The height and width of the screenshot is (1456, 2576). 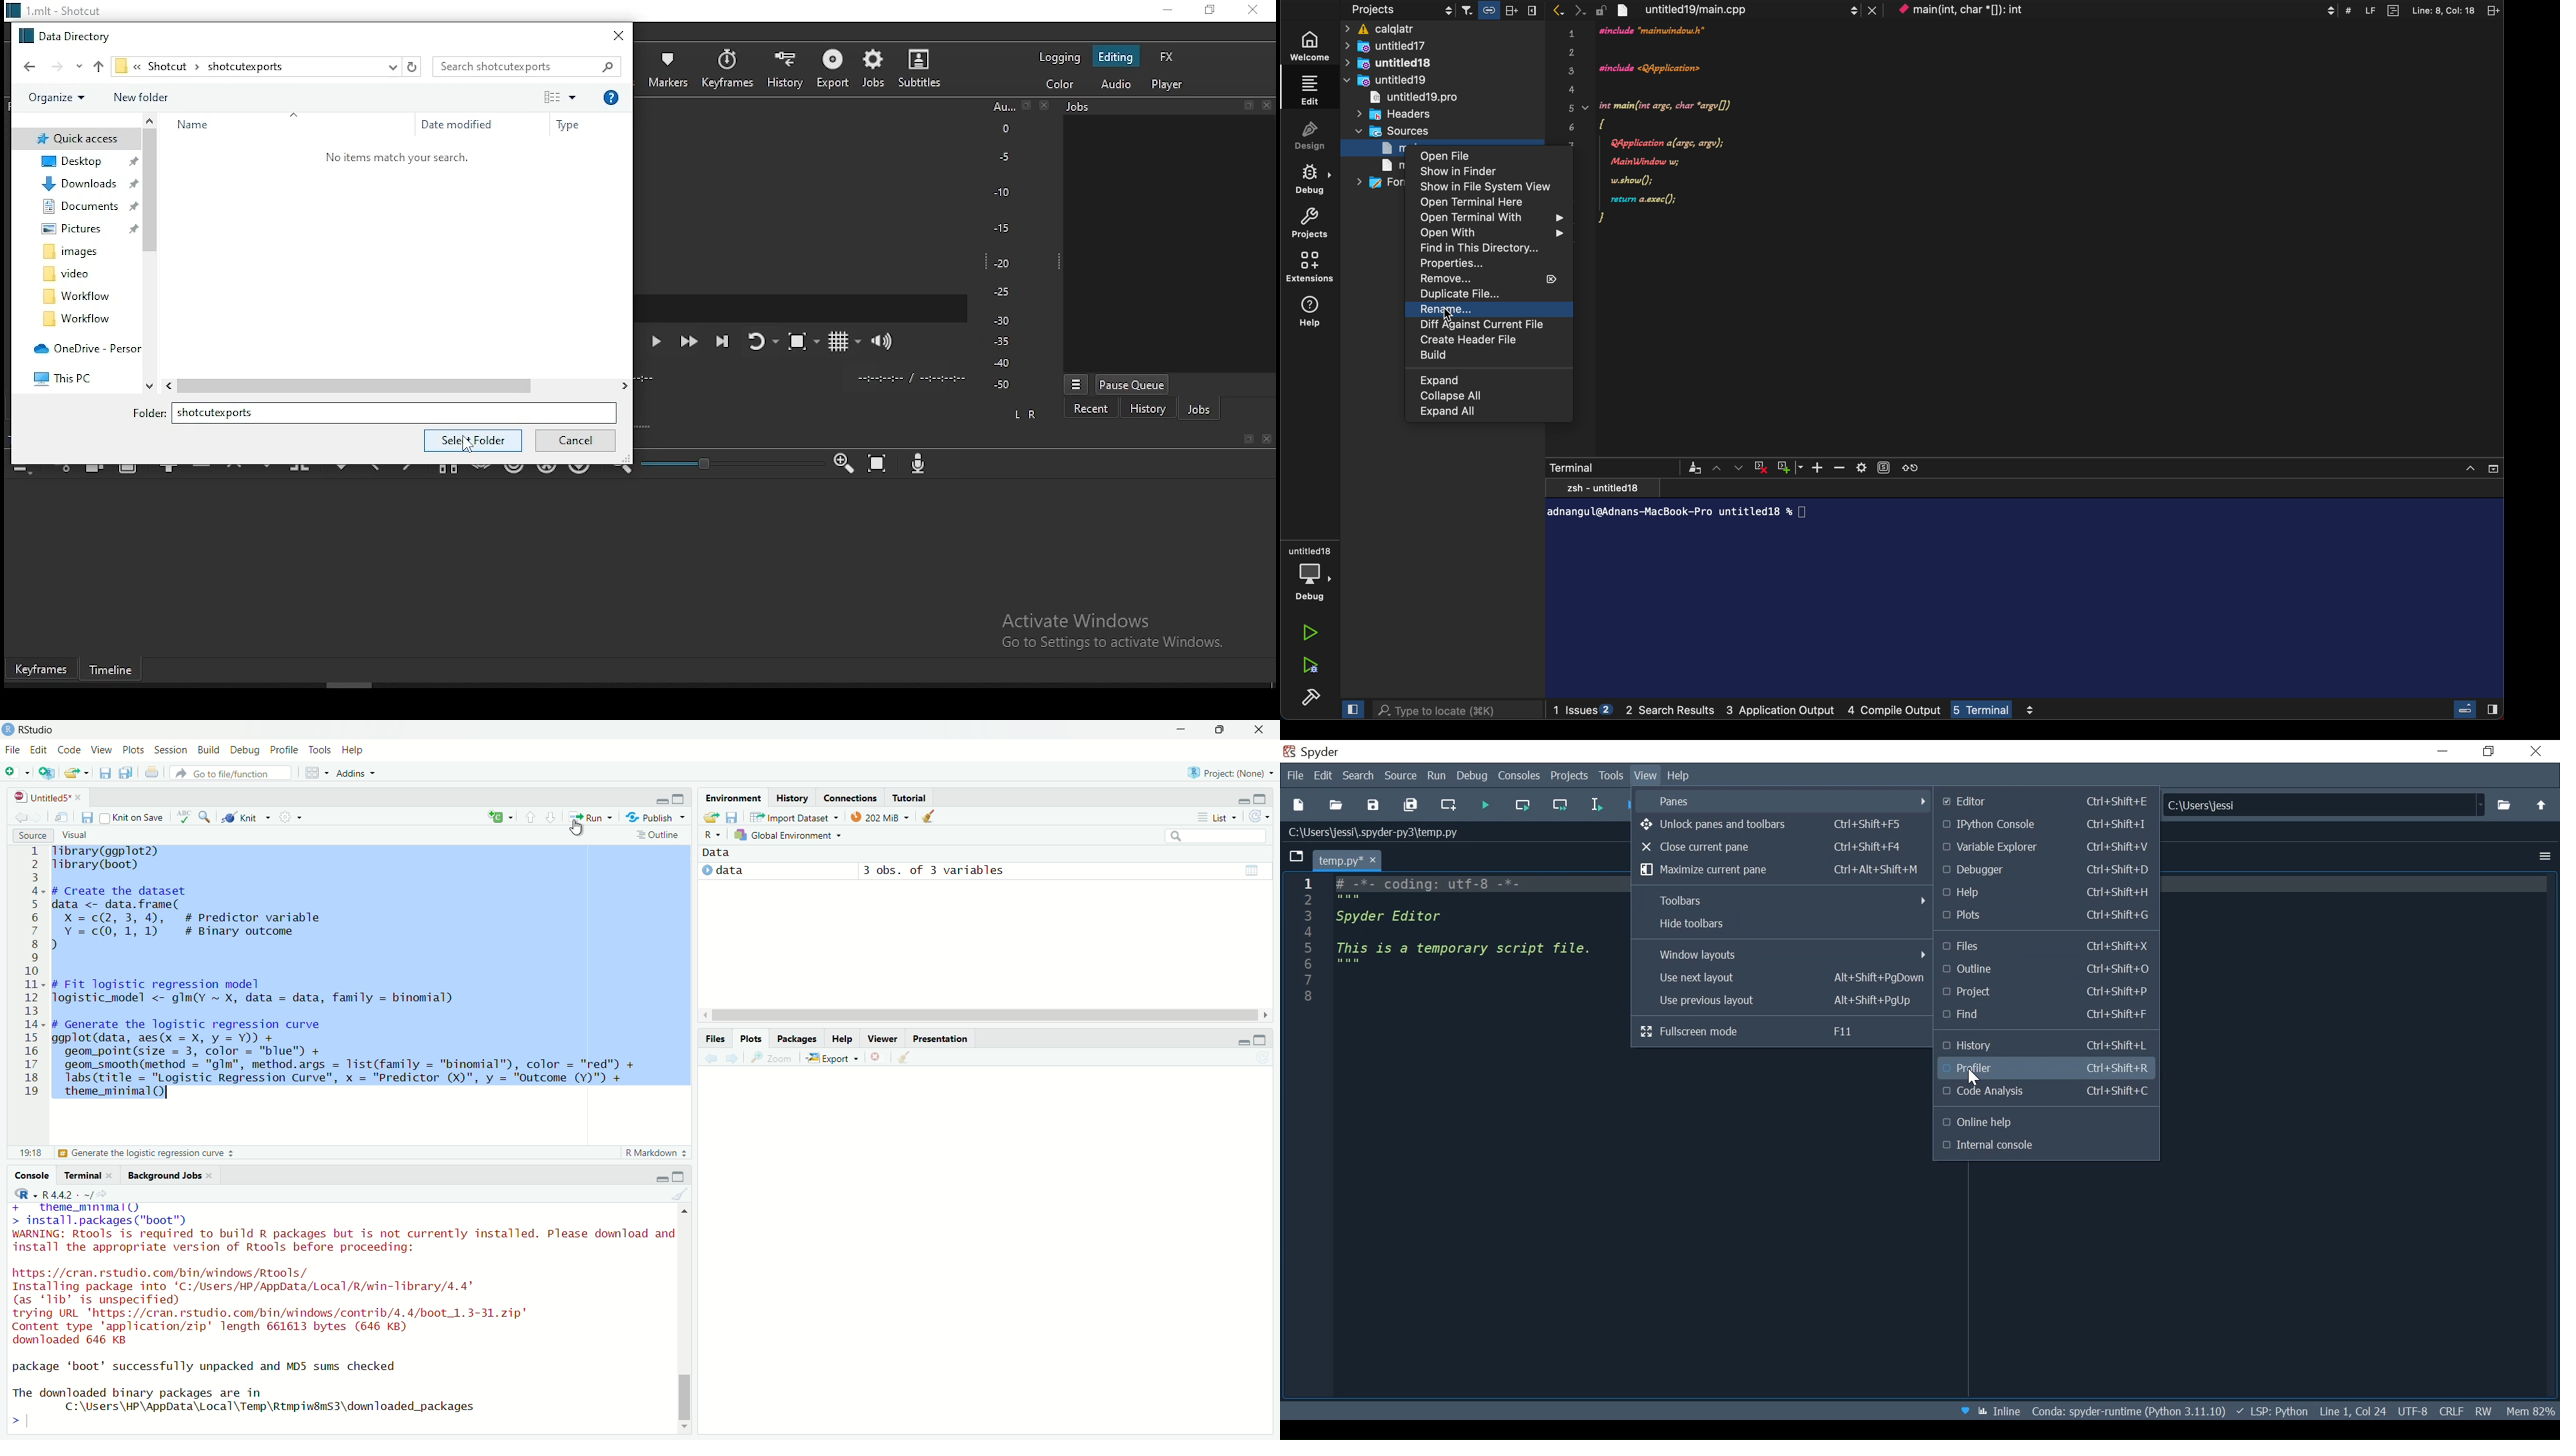 What do you see at coordinates (2047, 969) in the screenshot?
I see `Outline` at bounding box center [2047, 969].